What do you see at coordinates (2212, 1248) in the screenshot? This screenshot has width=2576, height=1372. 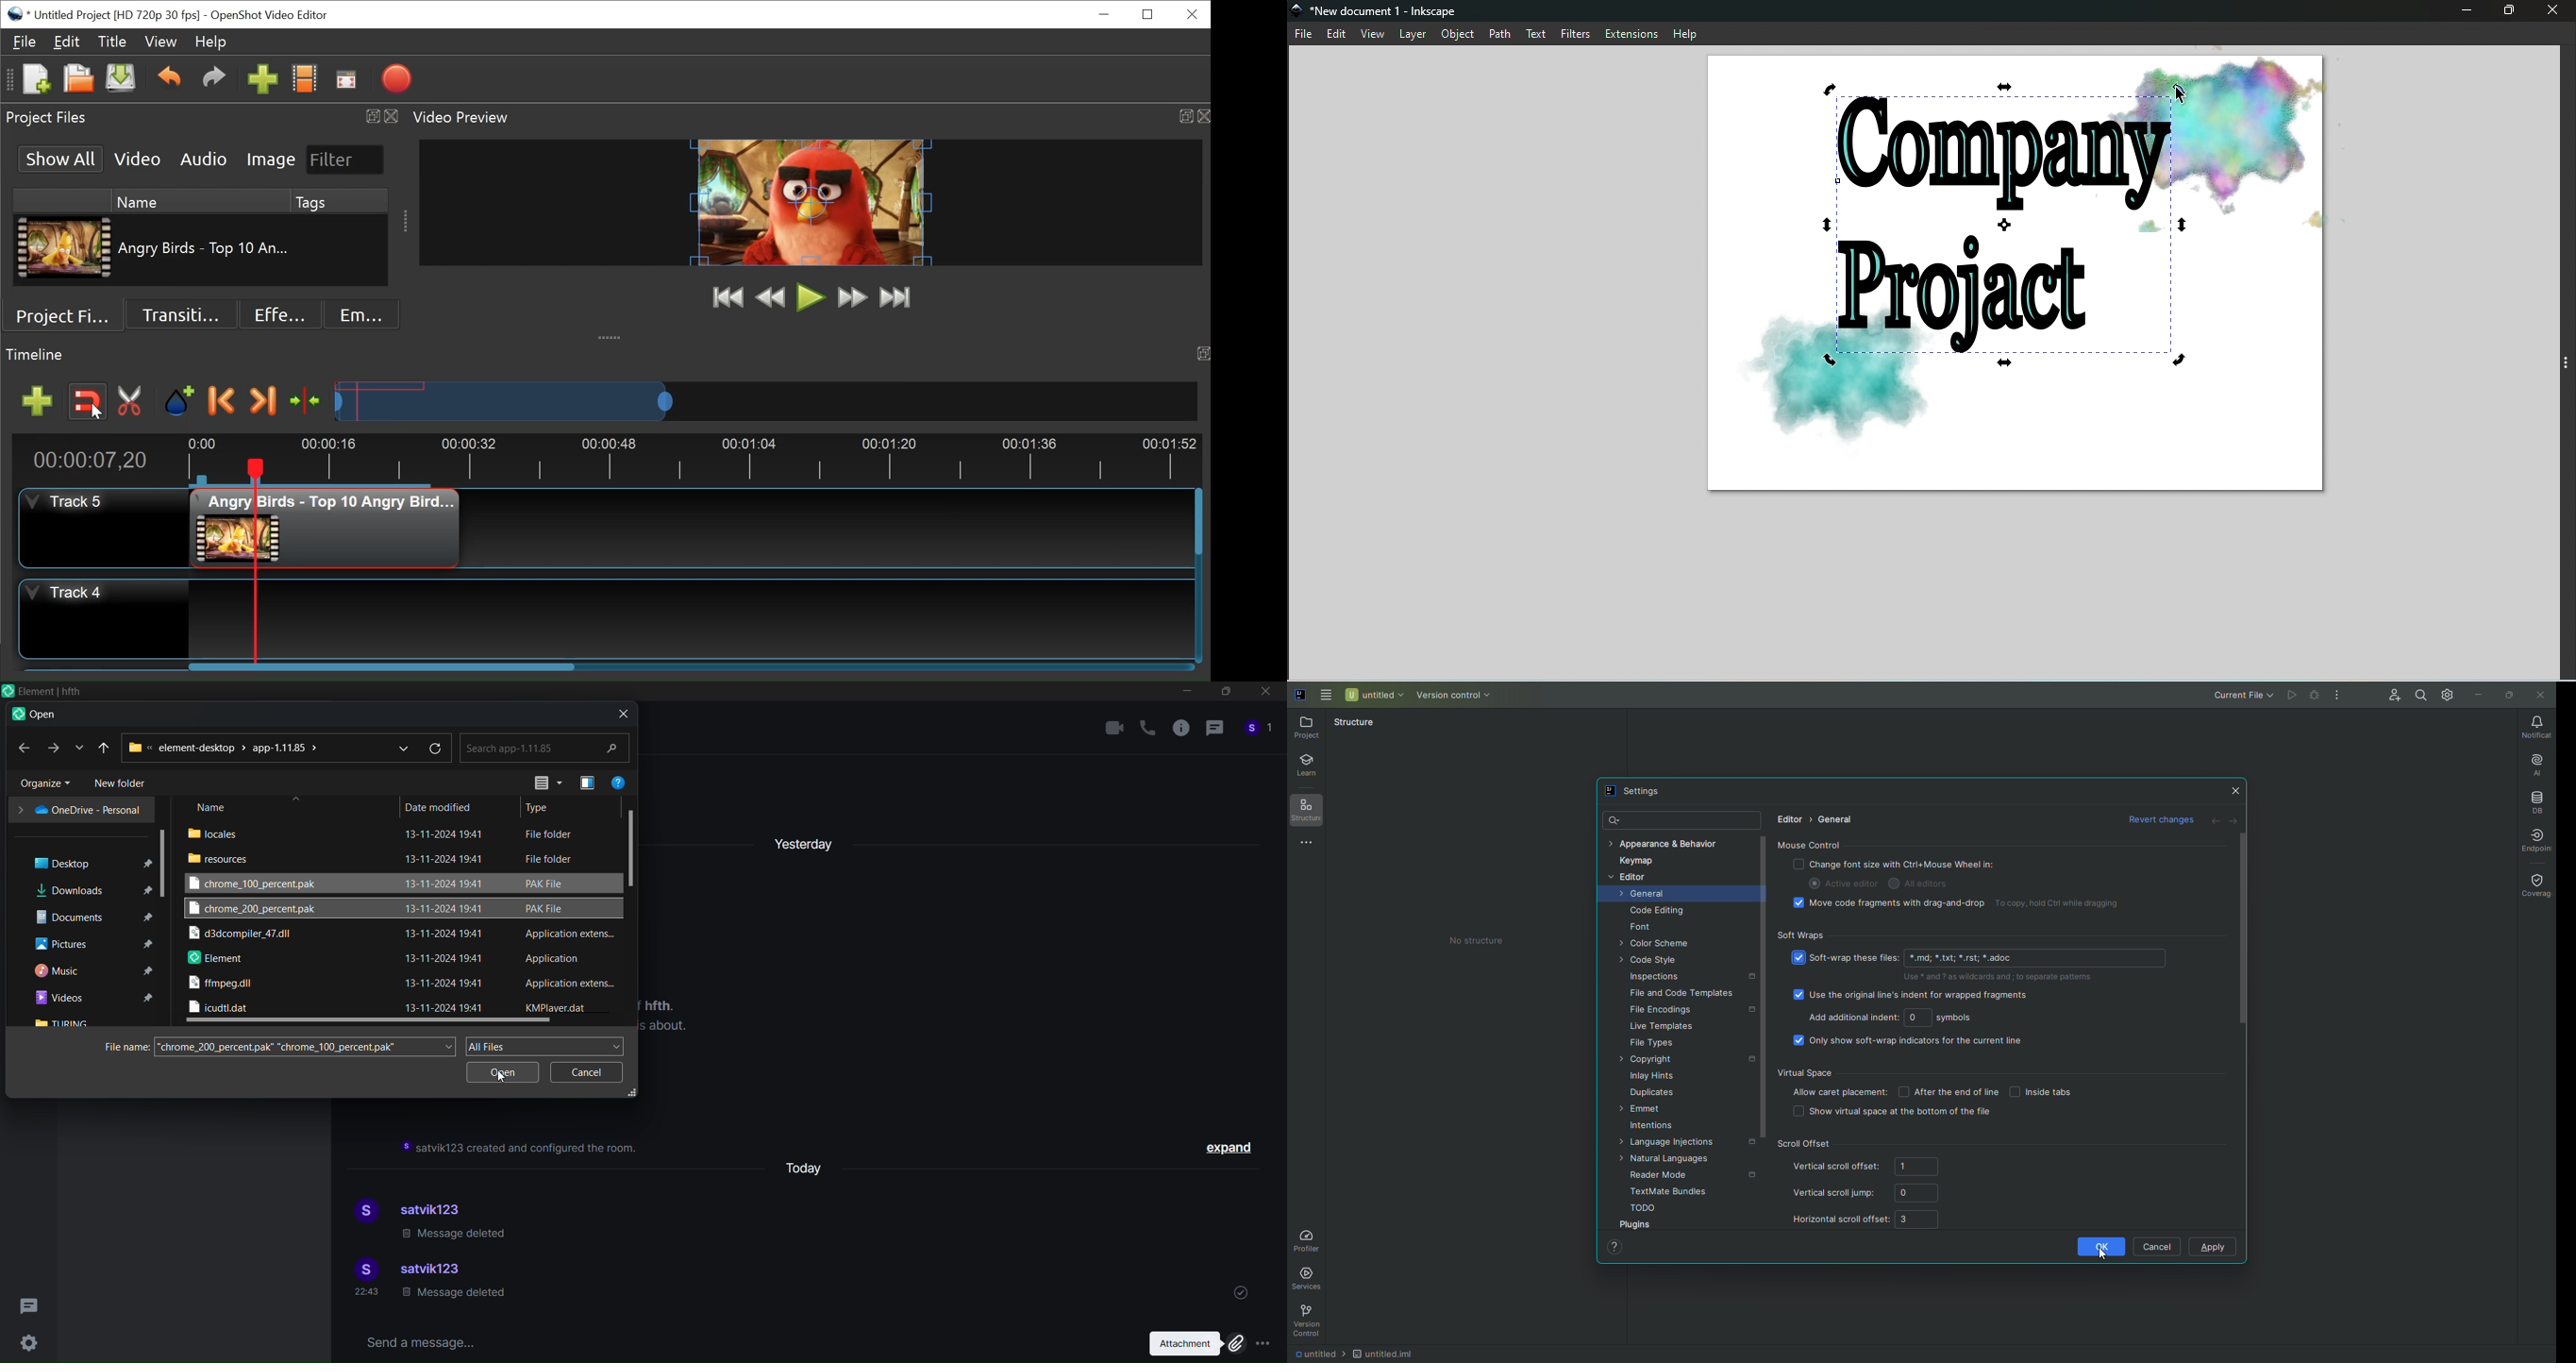 I see `Apply` at bounding box center [2212, 1248].